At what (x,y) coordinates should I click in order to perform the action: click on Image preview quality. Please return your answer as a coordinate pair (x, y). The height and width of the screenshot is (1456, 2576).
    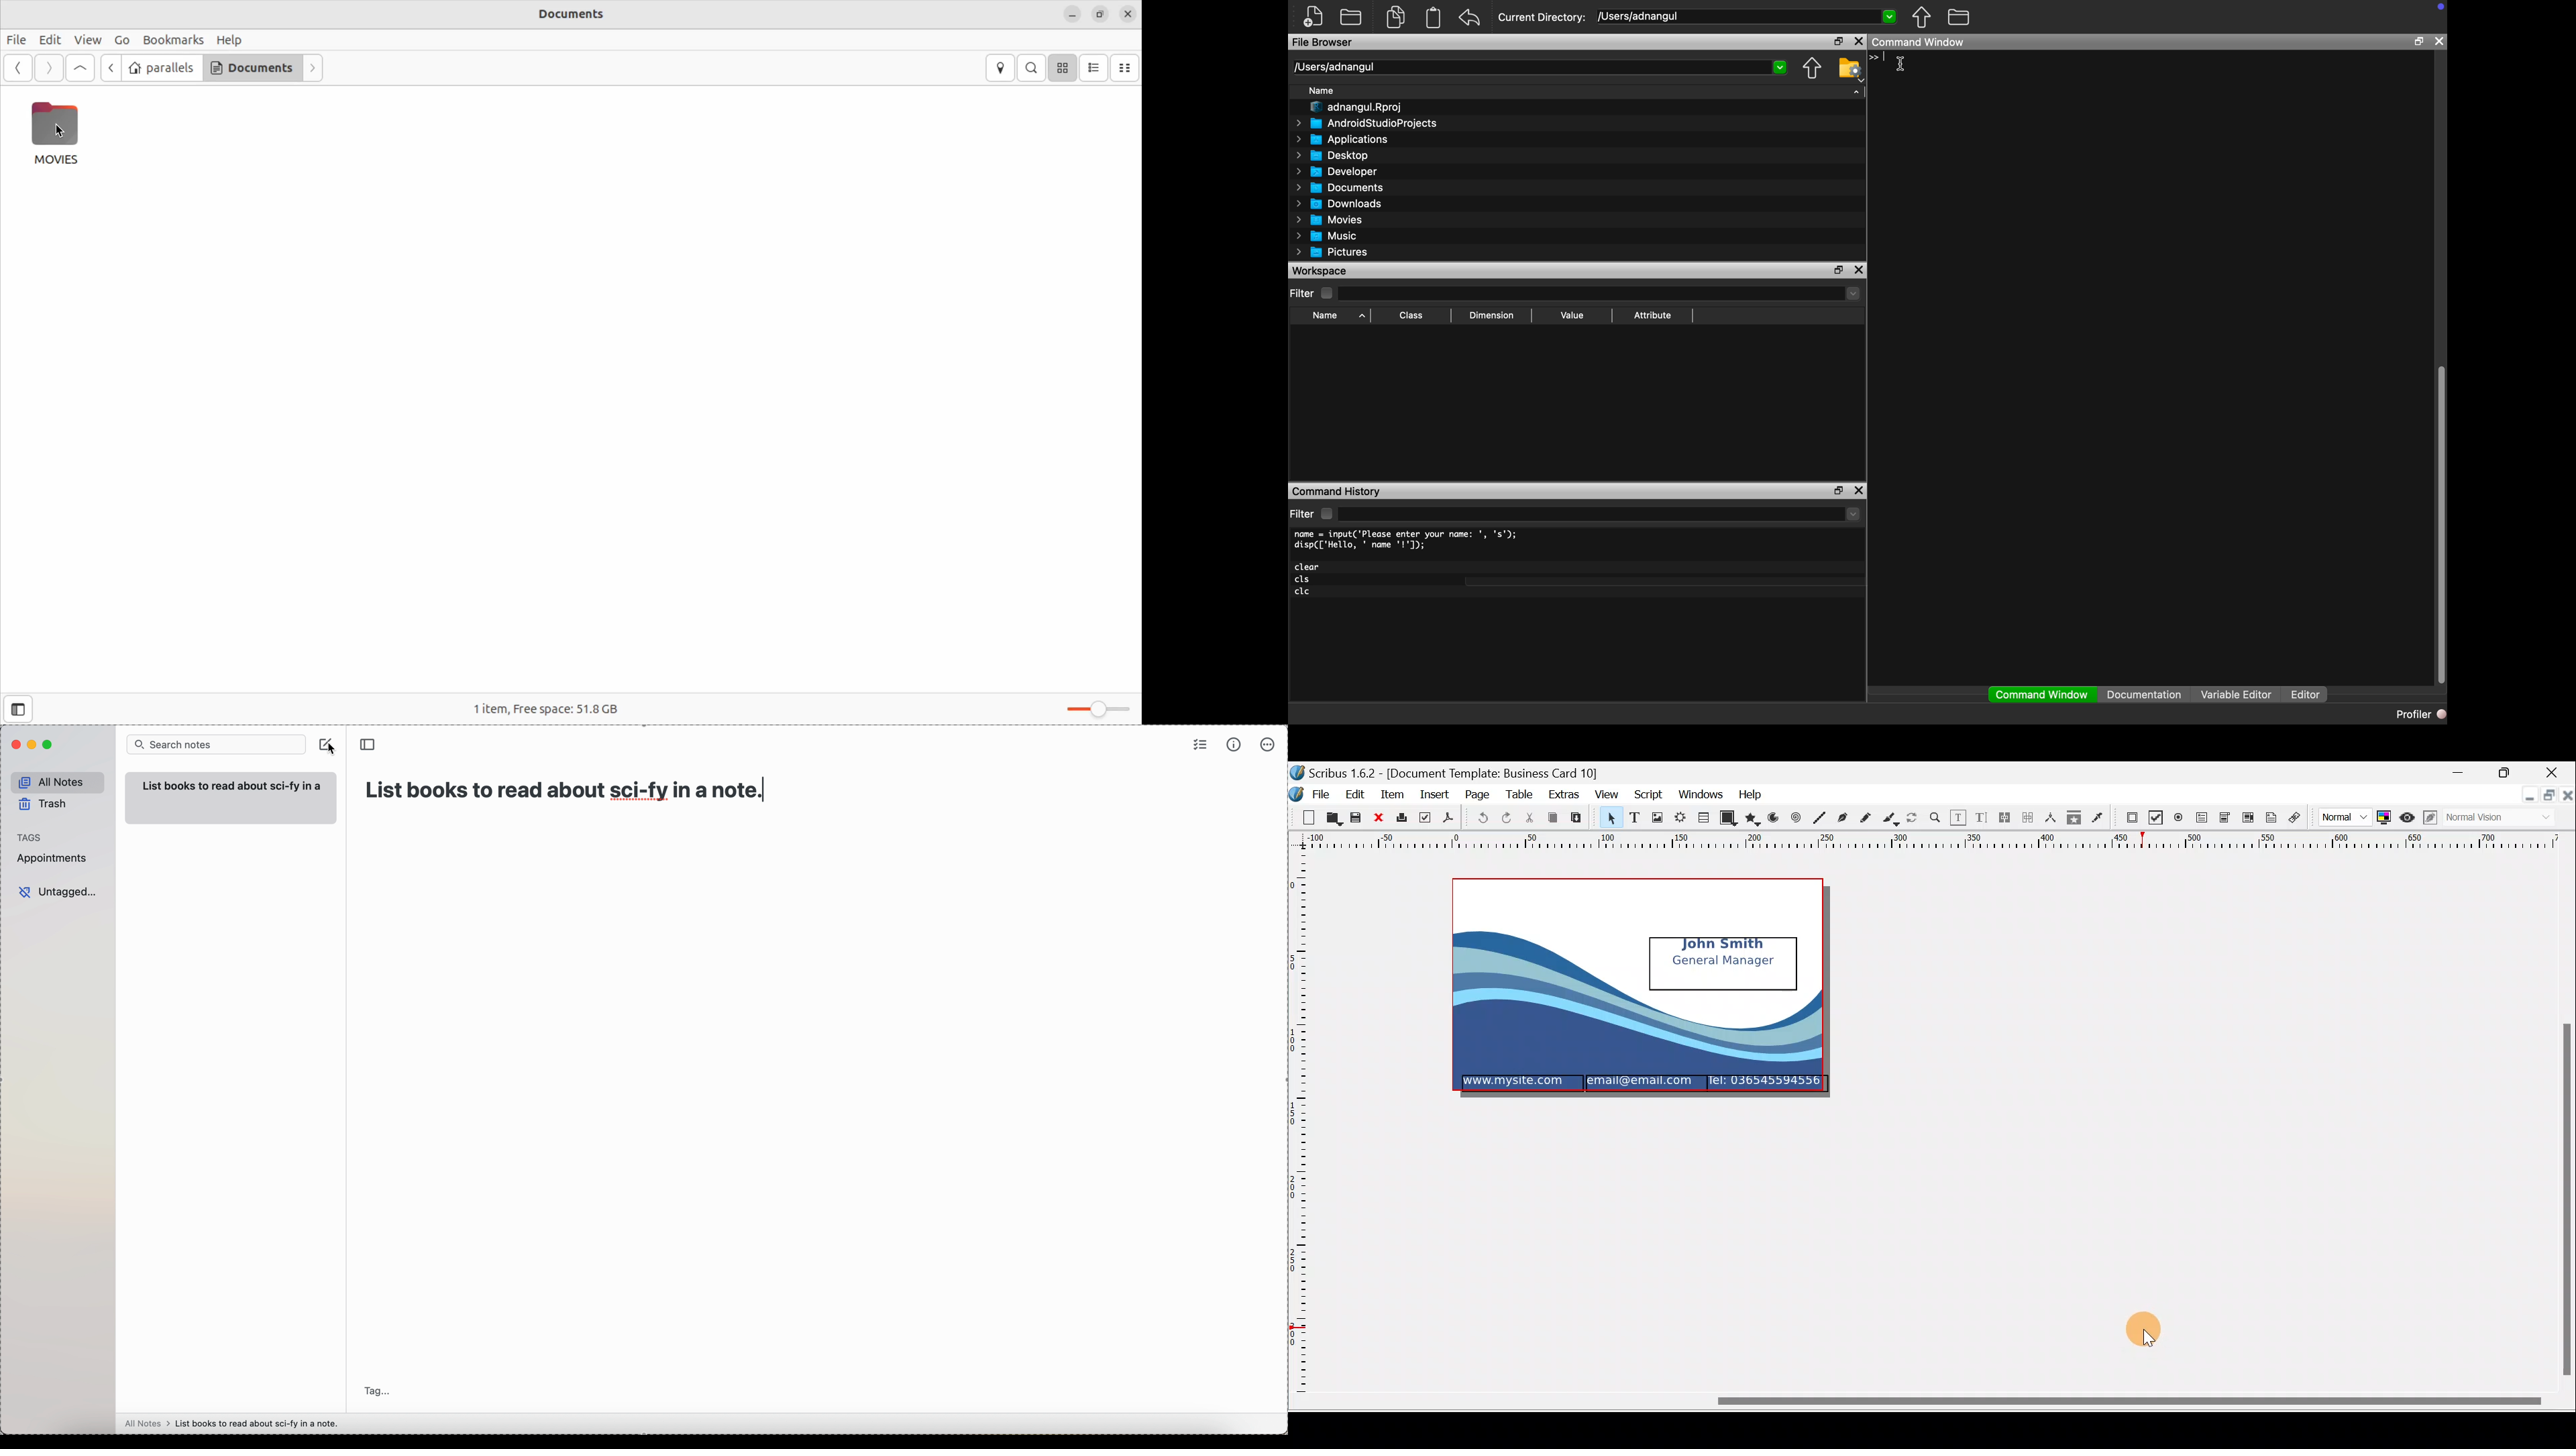
    Looking at the image, I should click on (2338, 818).